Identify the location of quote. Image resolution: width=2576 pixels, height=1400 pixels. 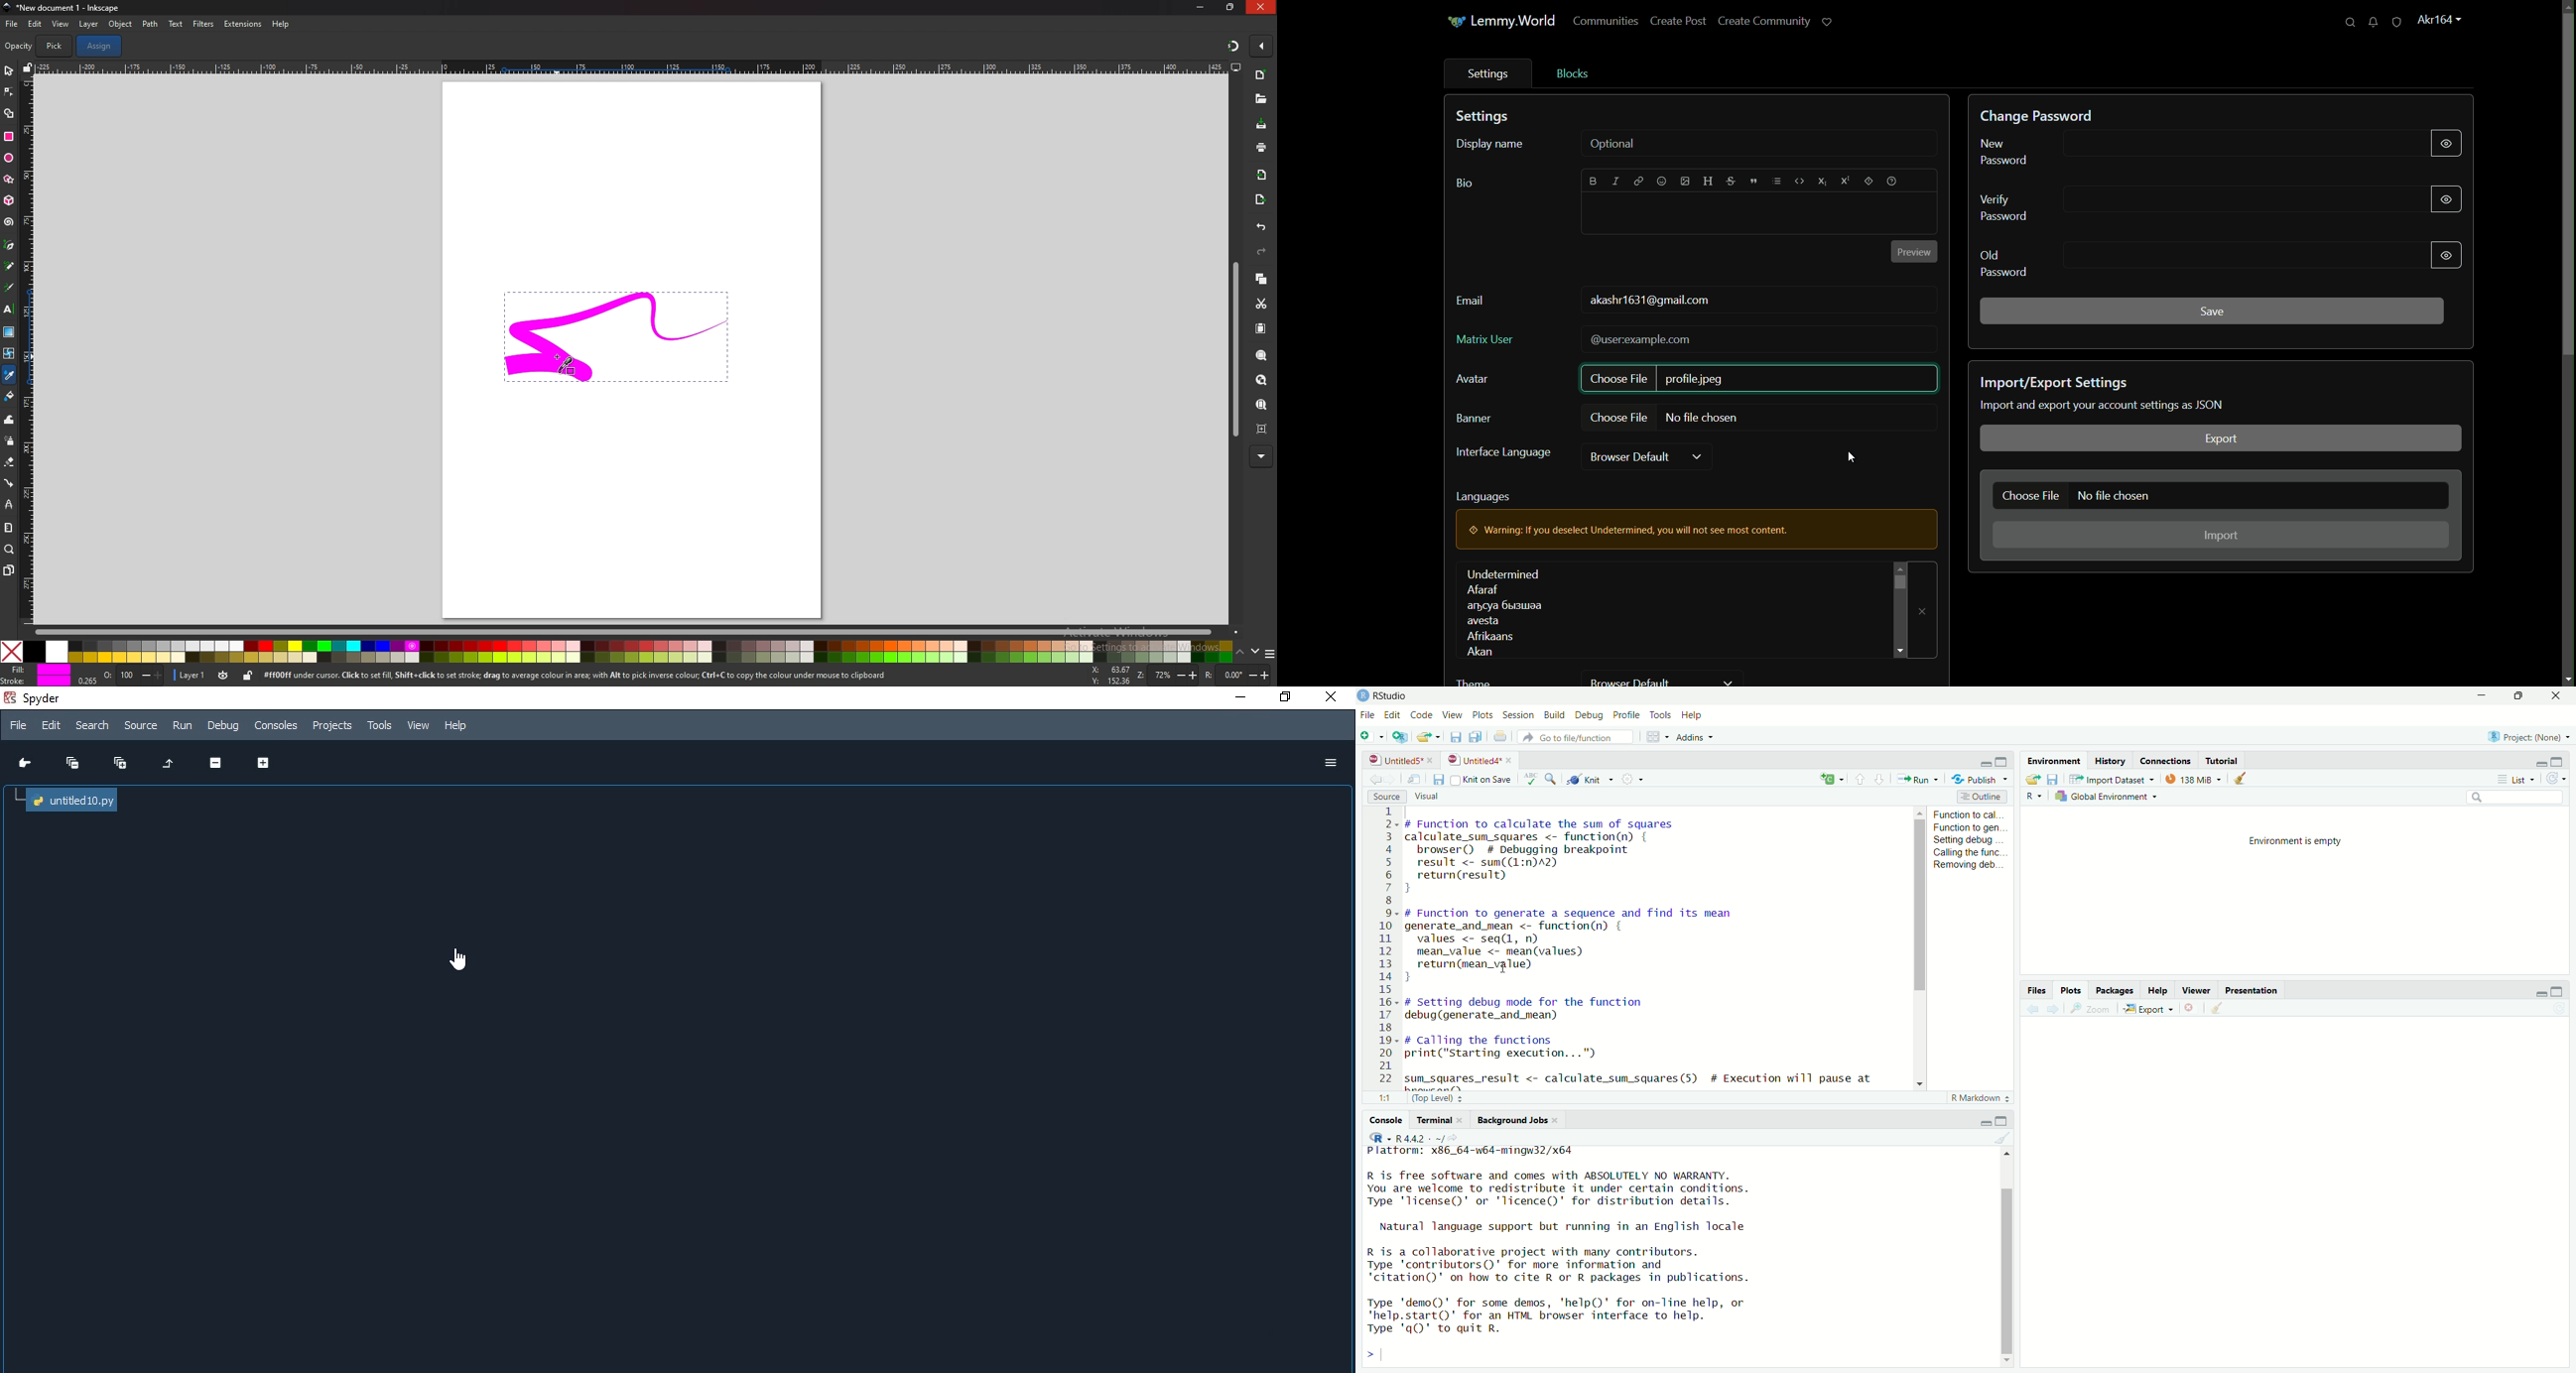
(1753, 182).